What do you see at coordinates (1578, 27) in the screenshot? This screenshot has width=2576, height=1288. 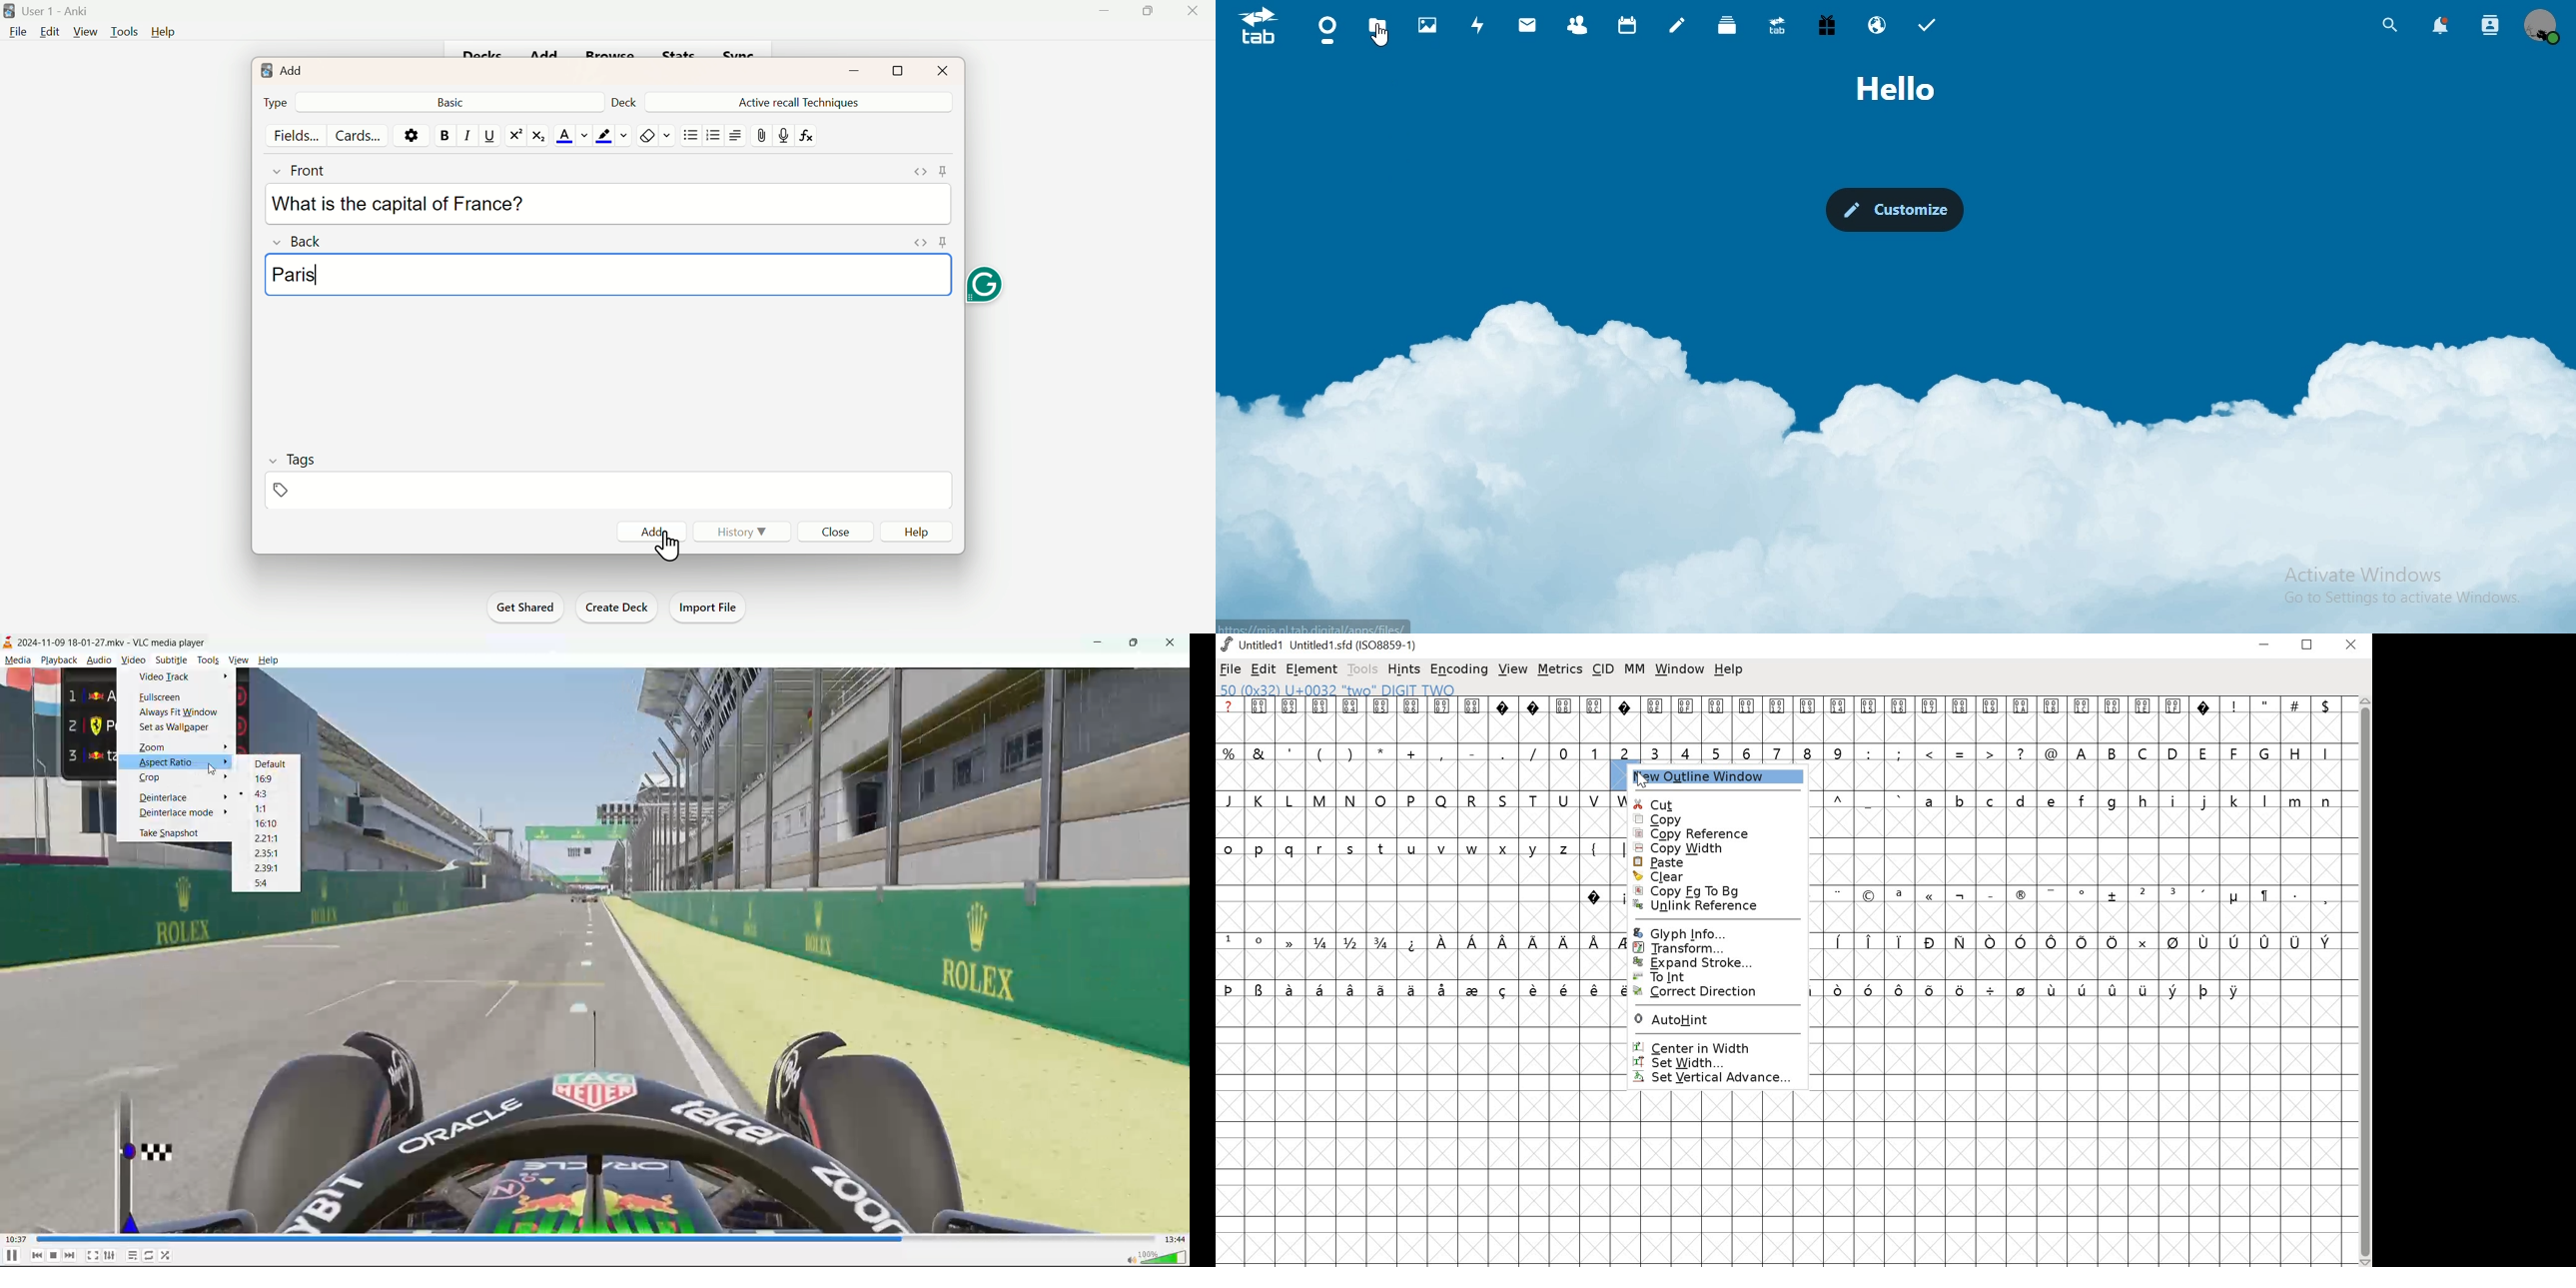 I see `contacts` at bounding box center [1578, 27].